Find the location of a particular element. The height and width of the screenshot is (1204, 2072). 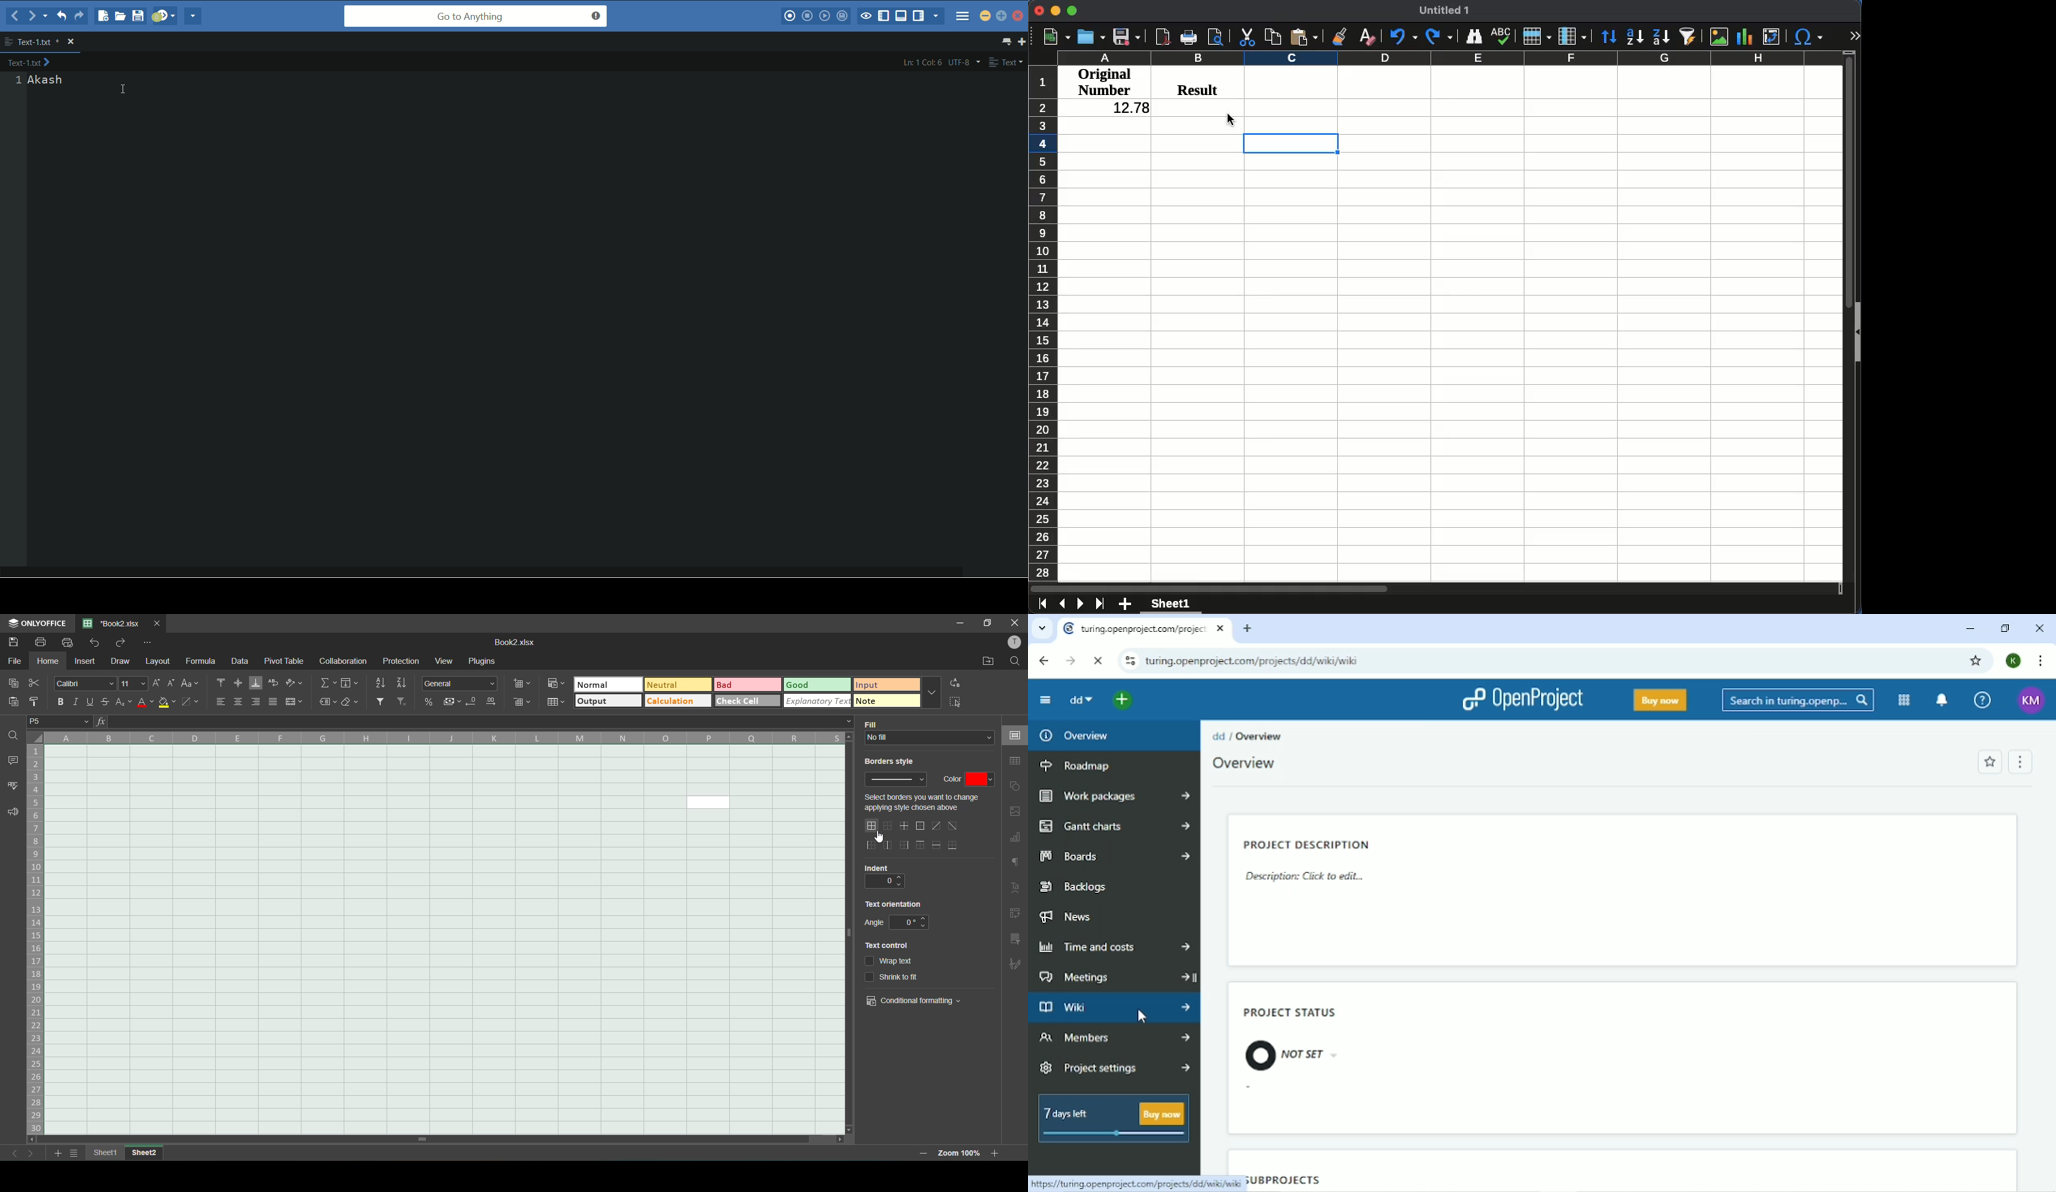

zoom in is located at coordinates (995, 1153).